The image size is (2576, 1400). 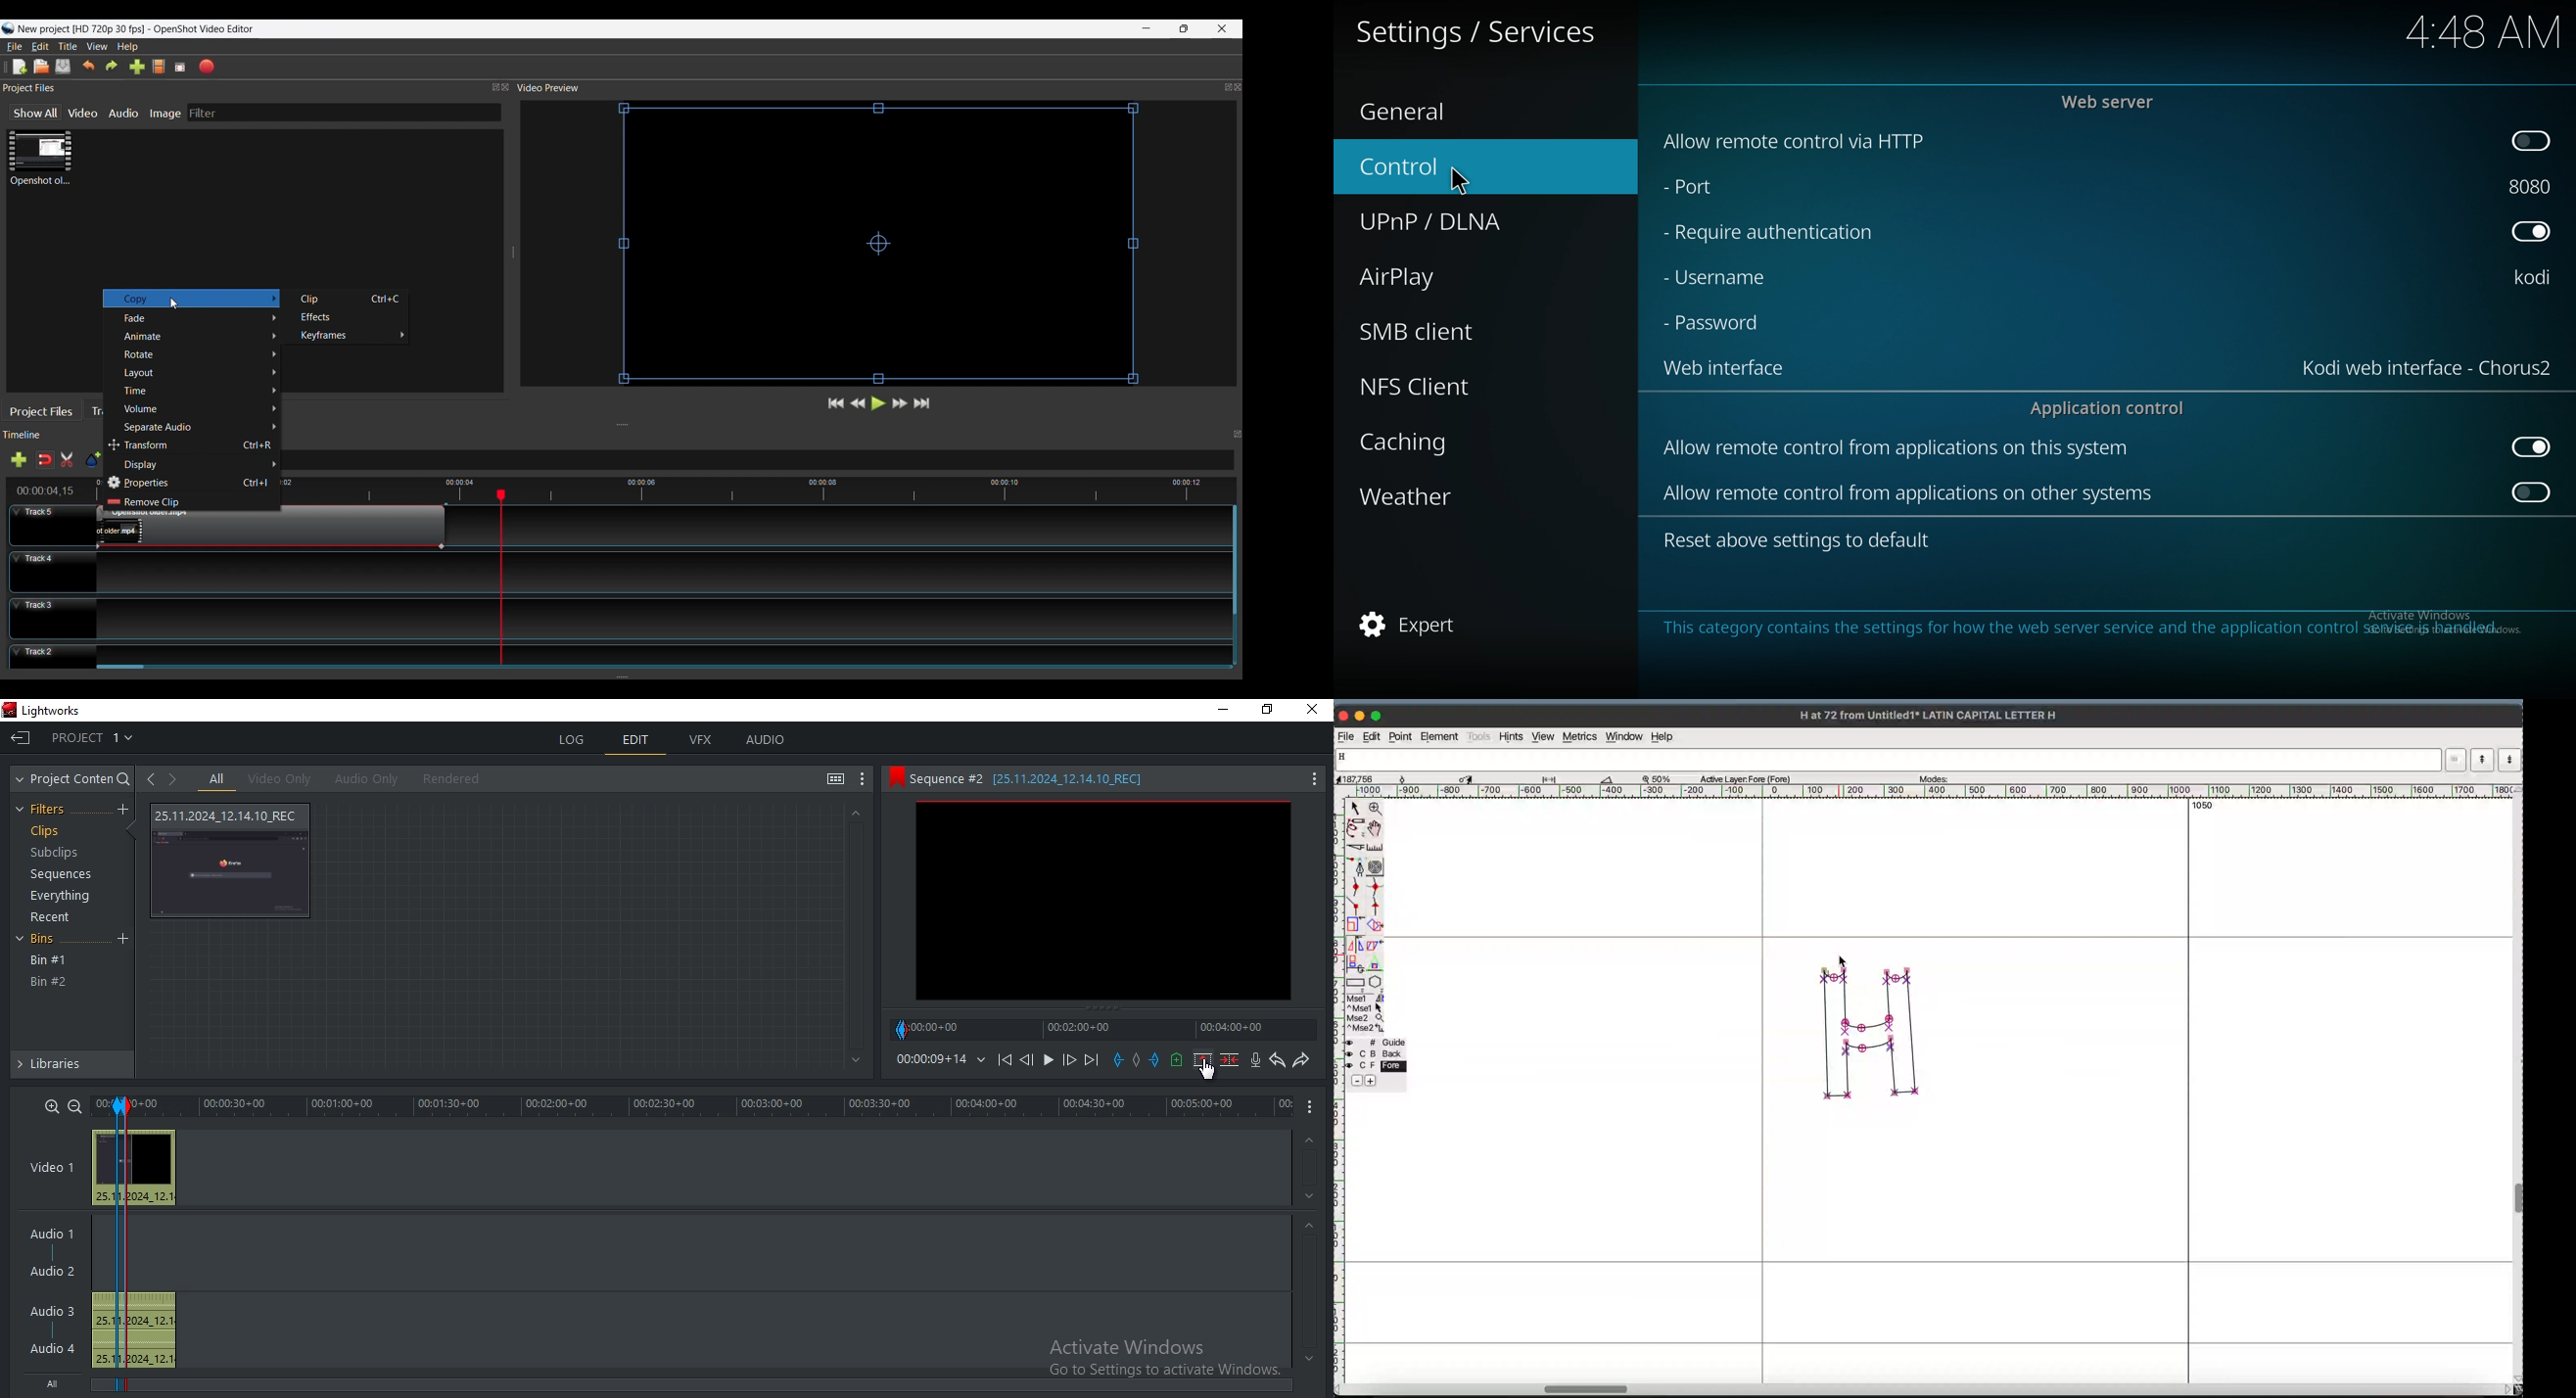 What do you see at coordinates (53, 917) in the screenshot?
I see `recent` at bounding box center [53, 917].